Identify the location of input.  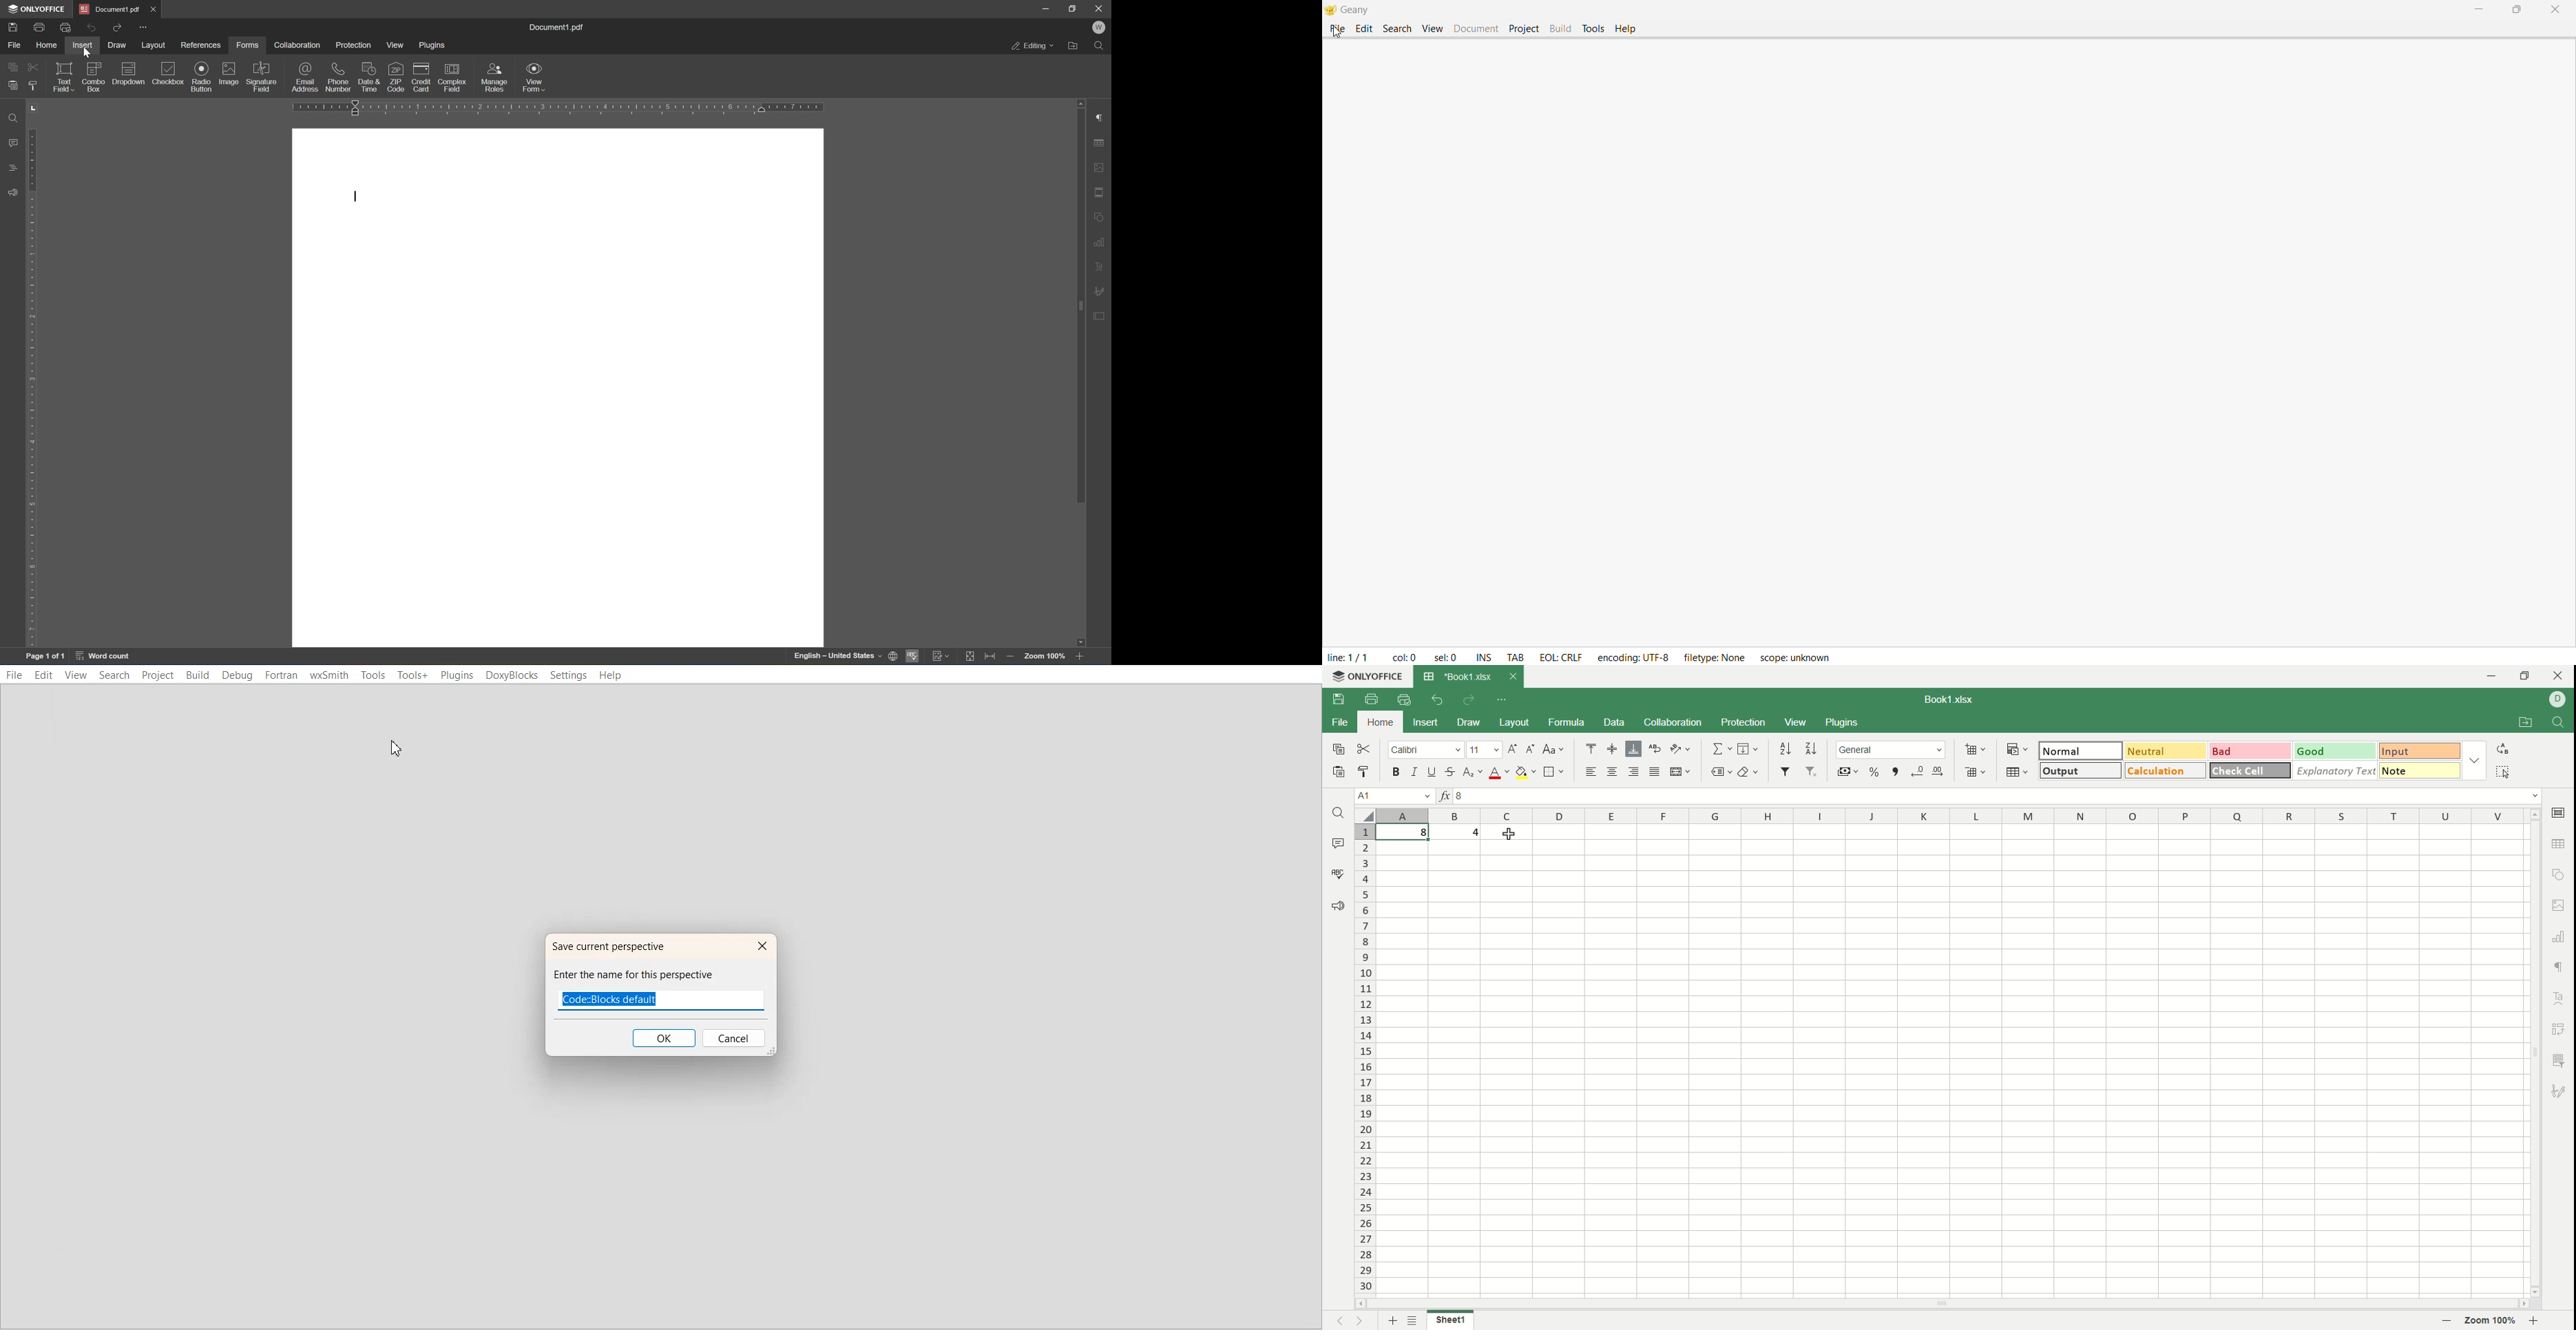
(2420, 750).